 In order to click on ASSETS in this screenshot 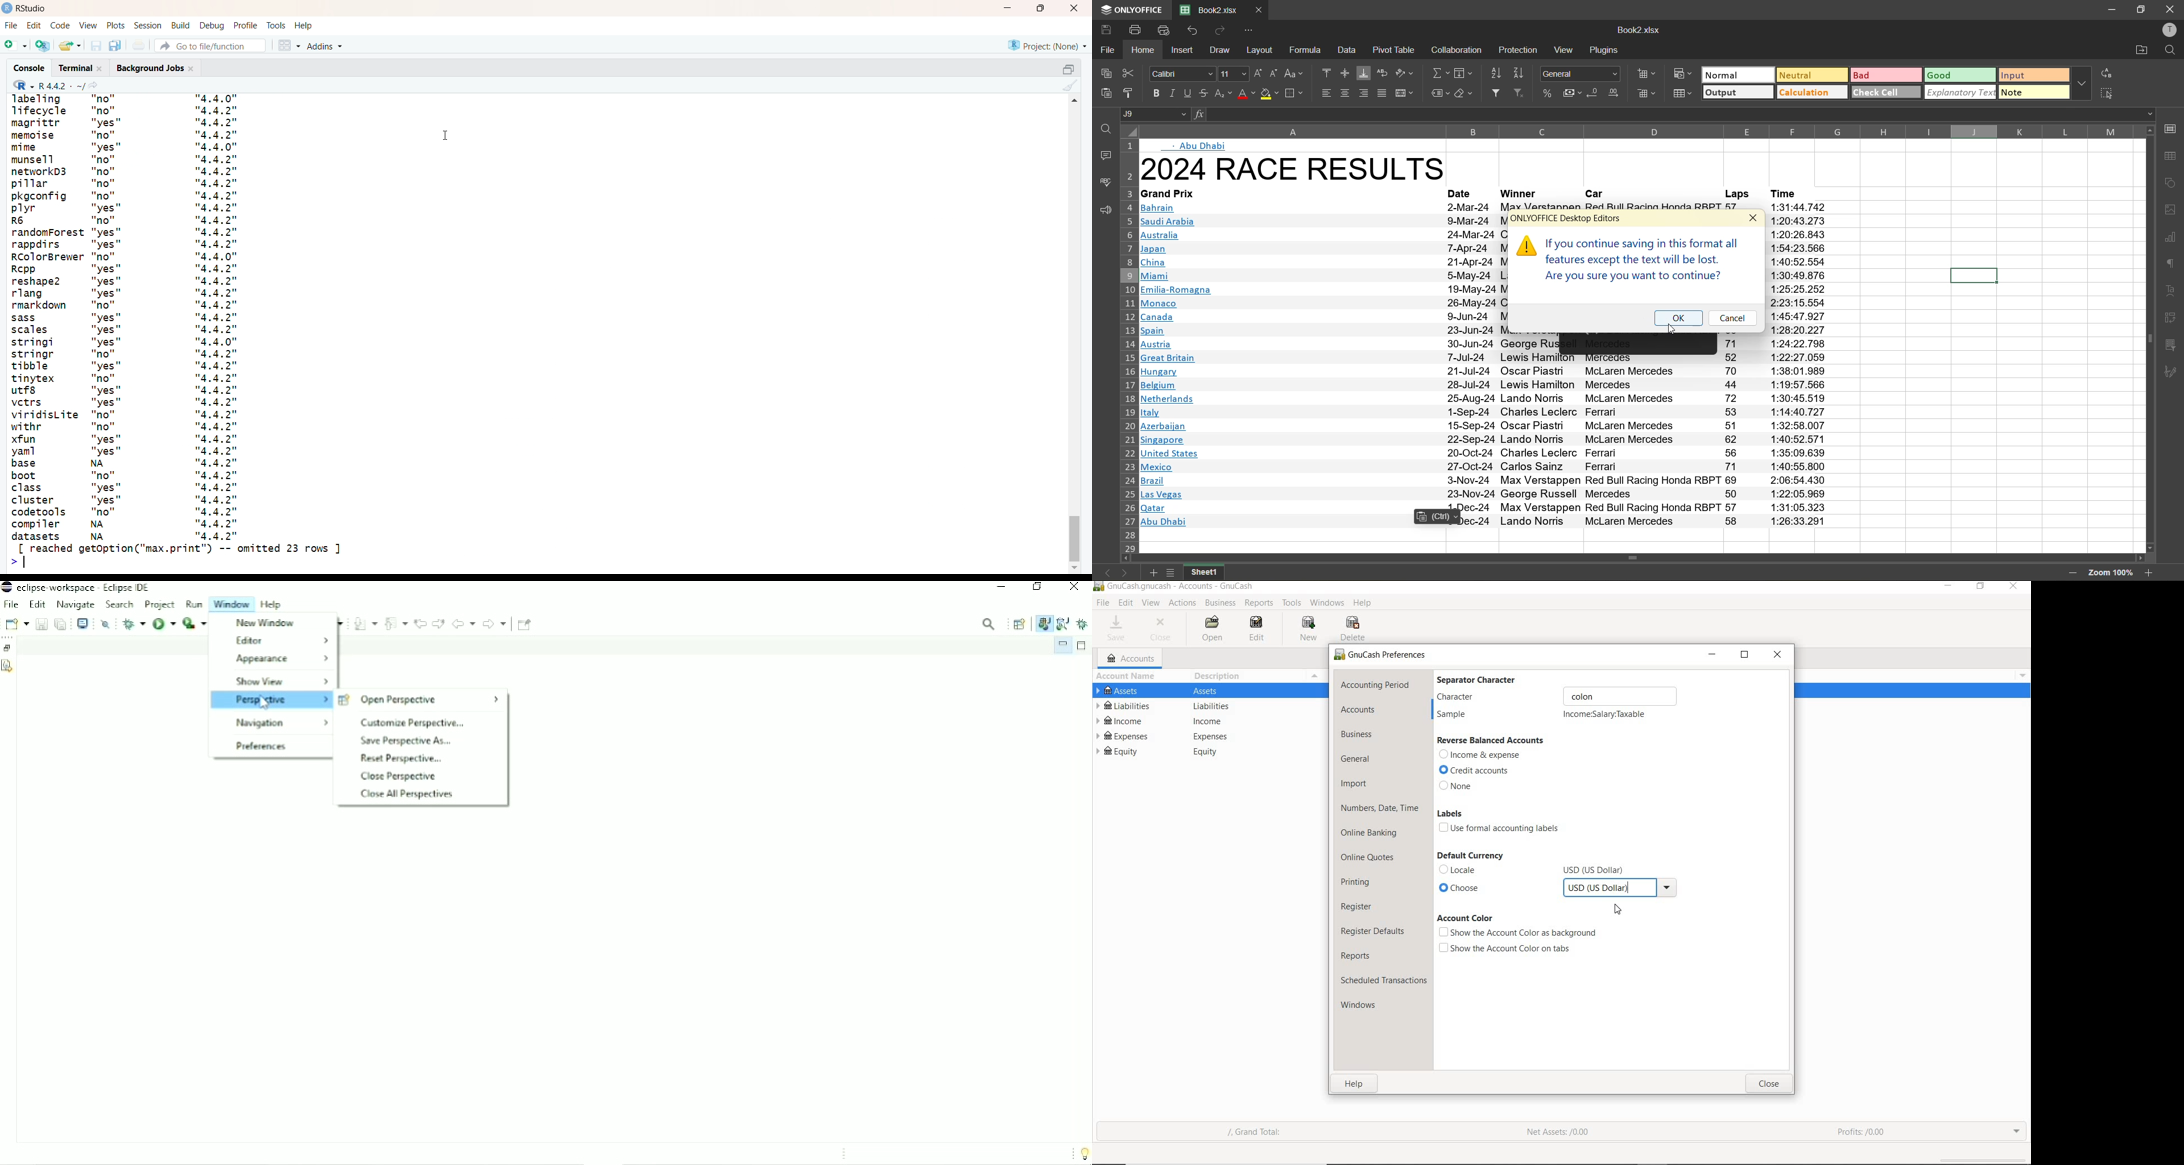, I will do `click(1130, 692)`.